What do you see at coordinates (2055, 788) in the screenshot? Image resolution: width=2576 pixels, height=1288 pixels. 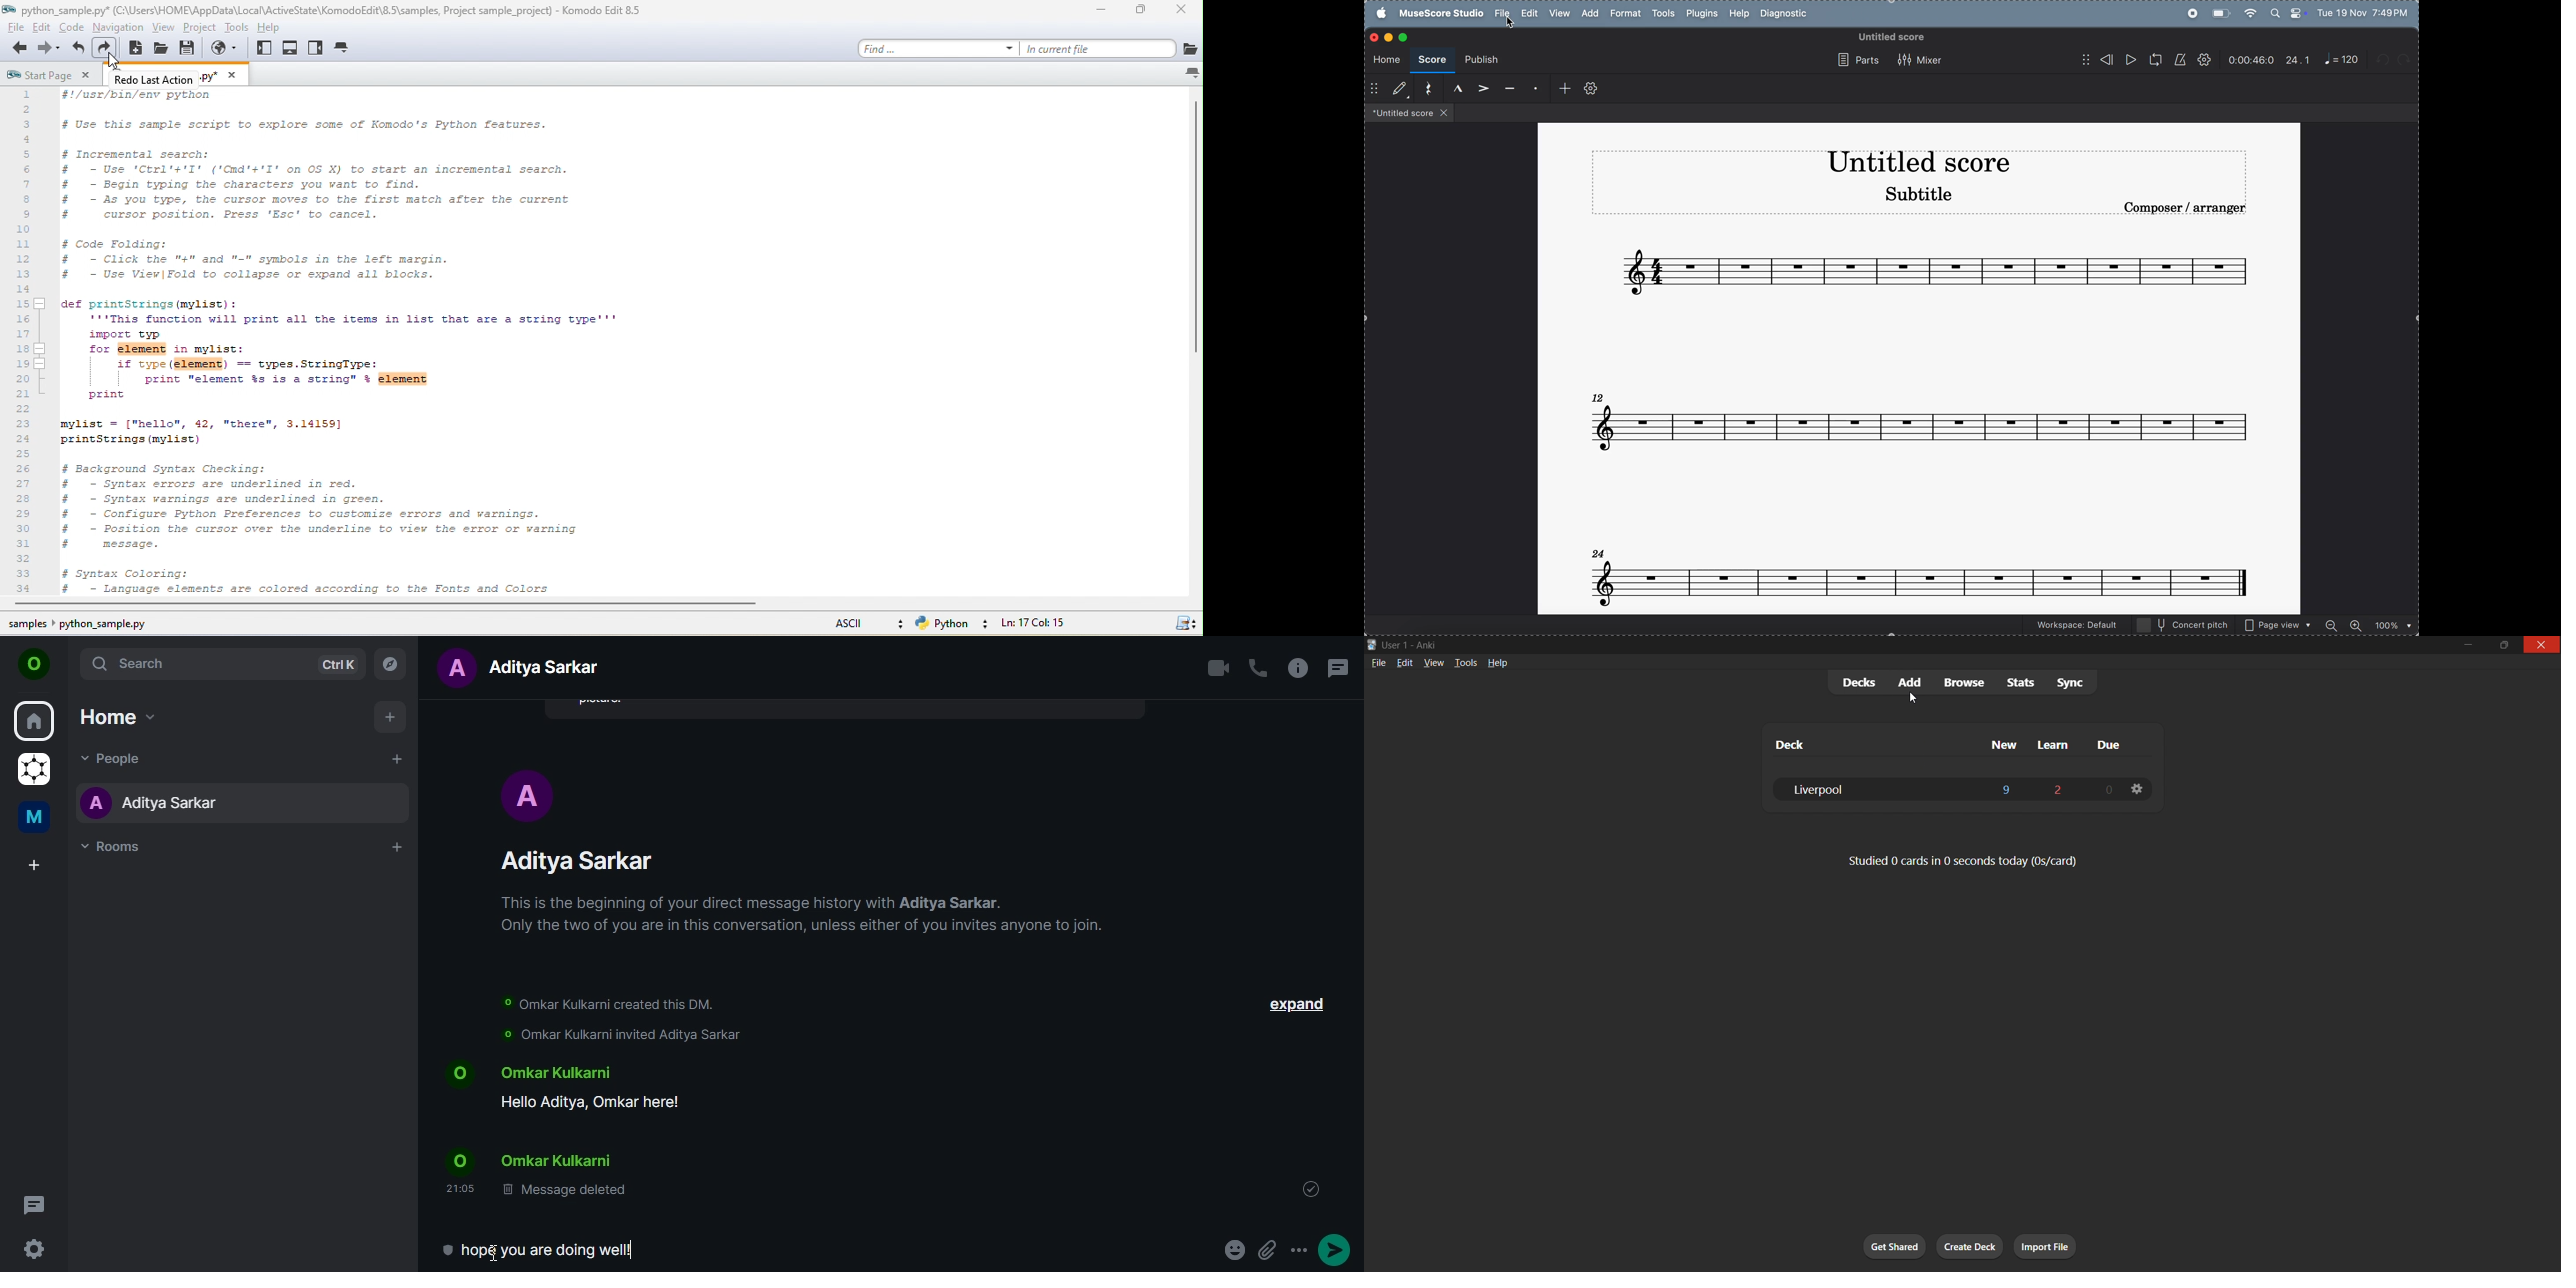 I see `2` at bounding box center [2055, 788].